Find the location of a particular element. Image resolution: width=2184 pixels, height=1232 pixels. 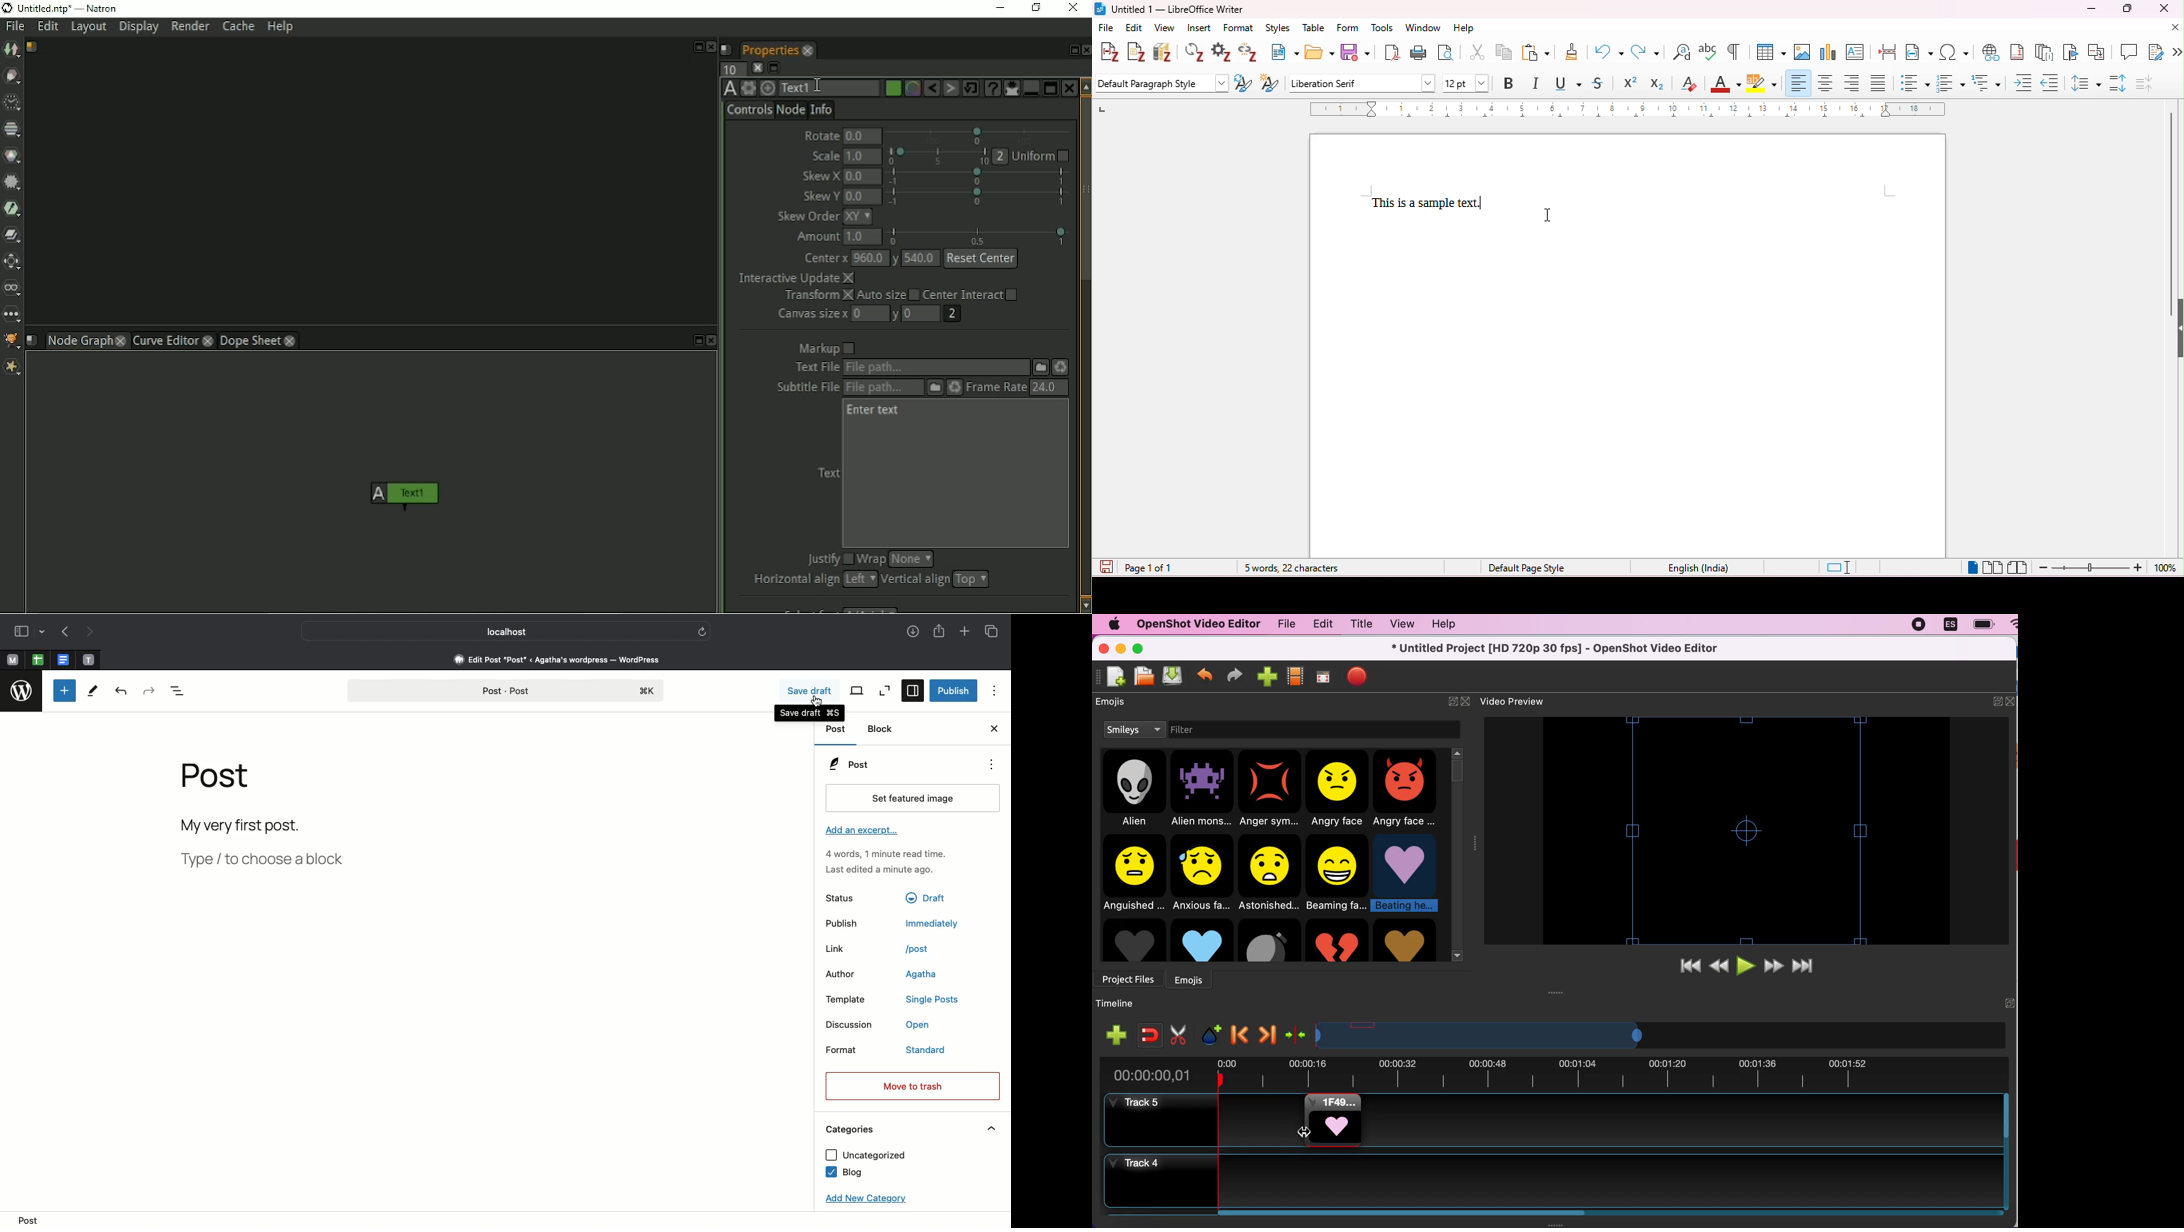

spelling is located at coordinates (1709, 50).